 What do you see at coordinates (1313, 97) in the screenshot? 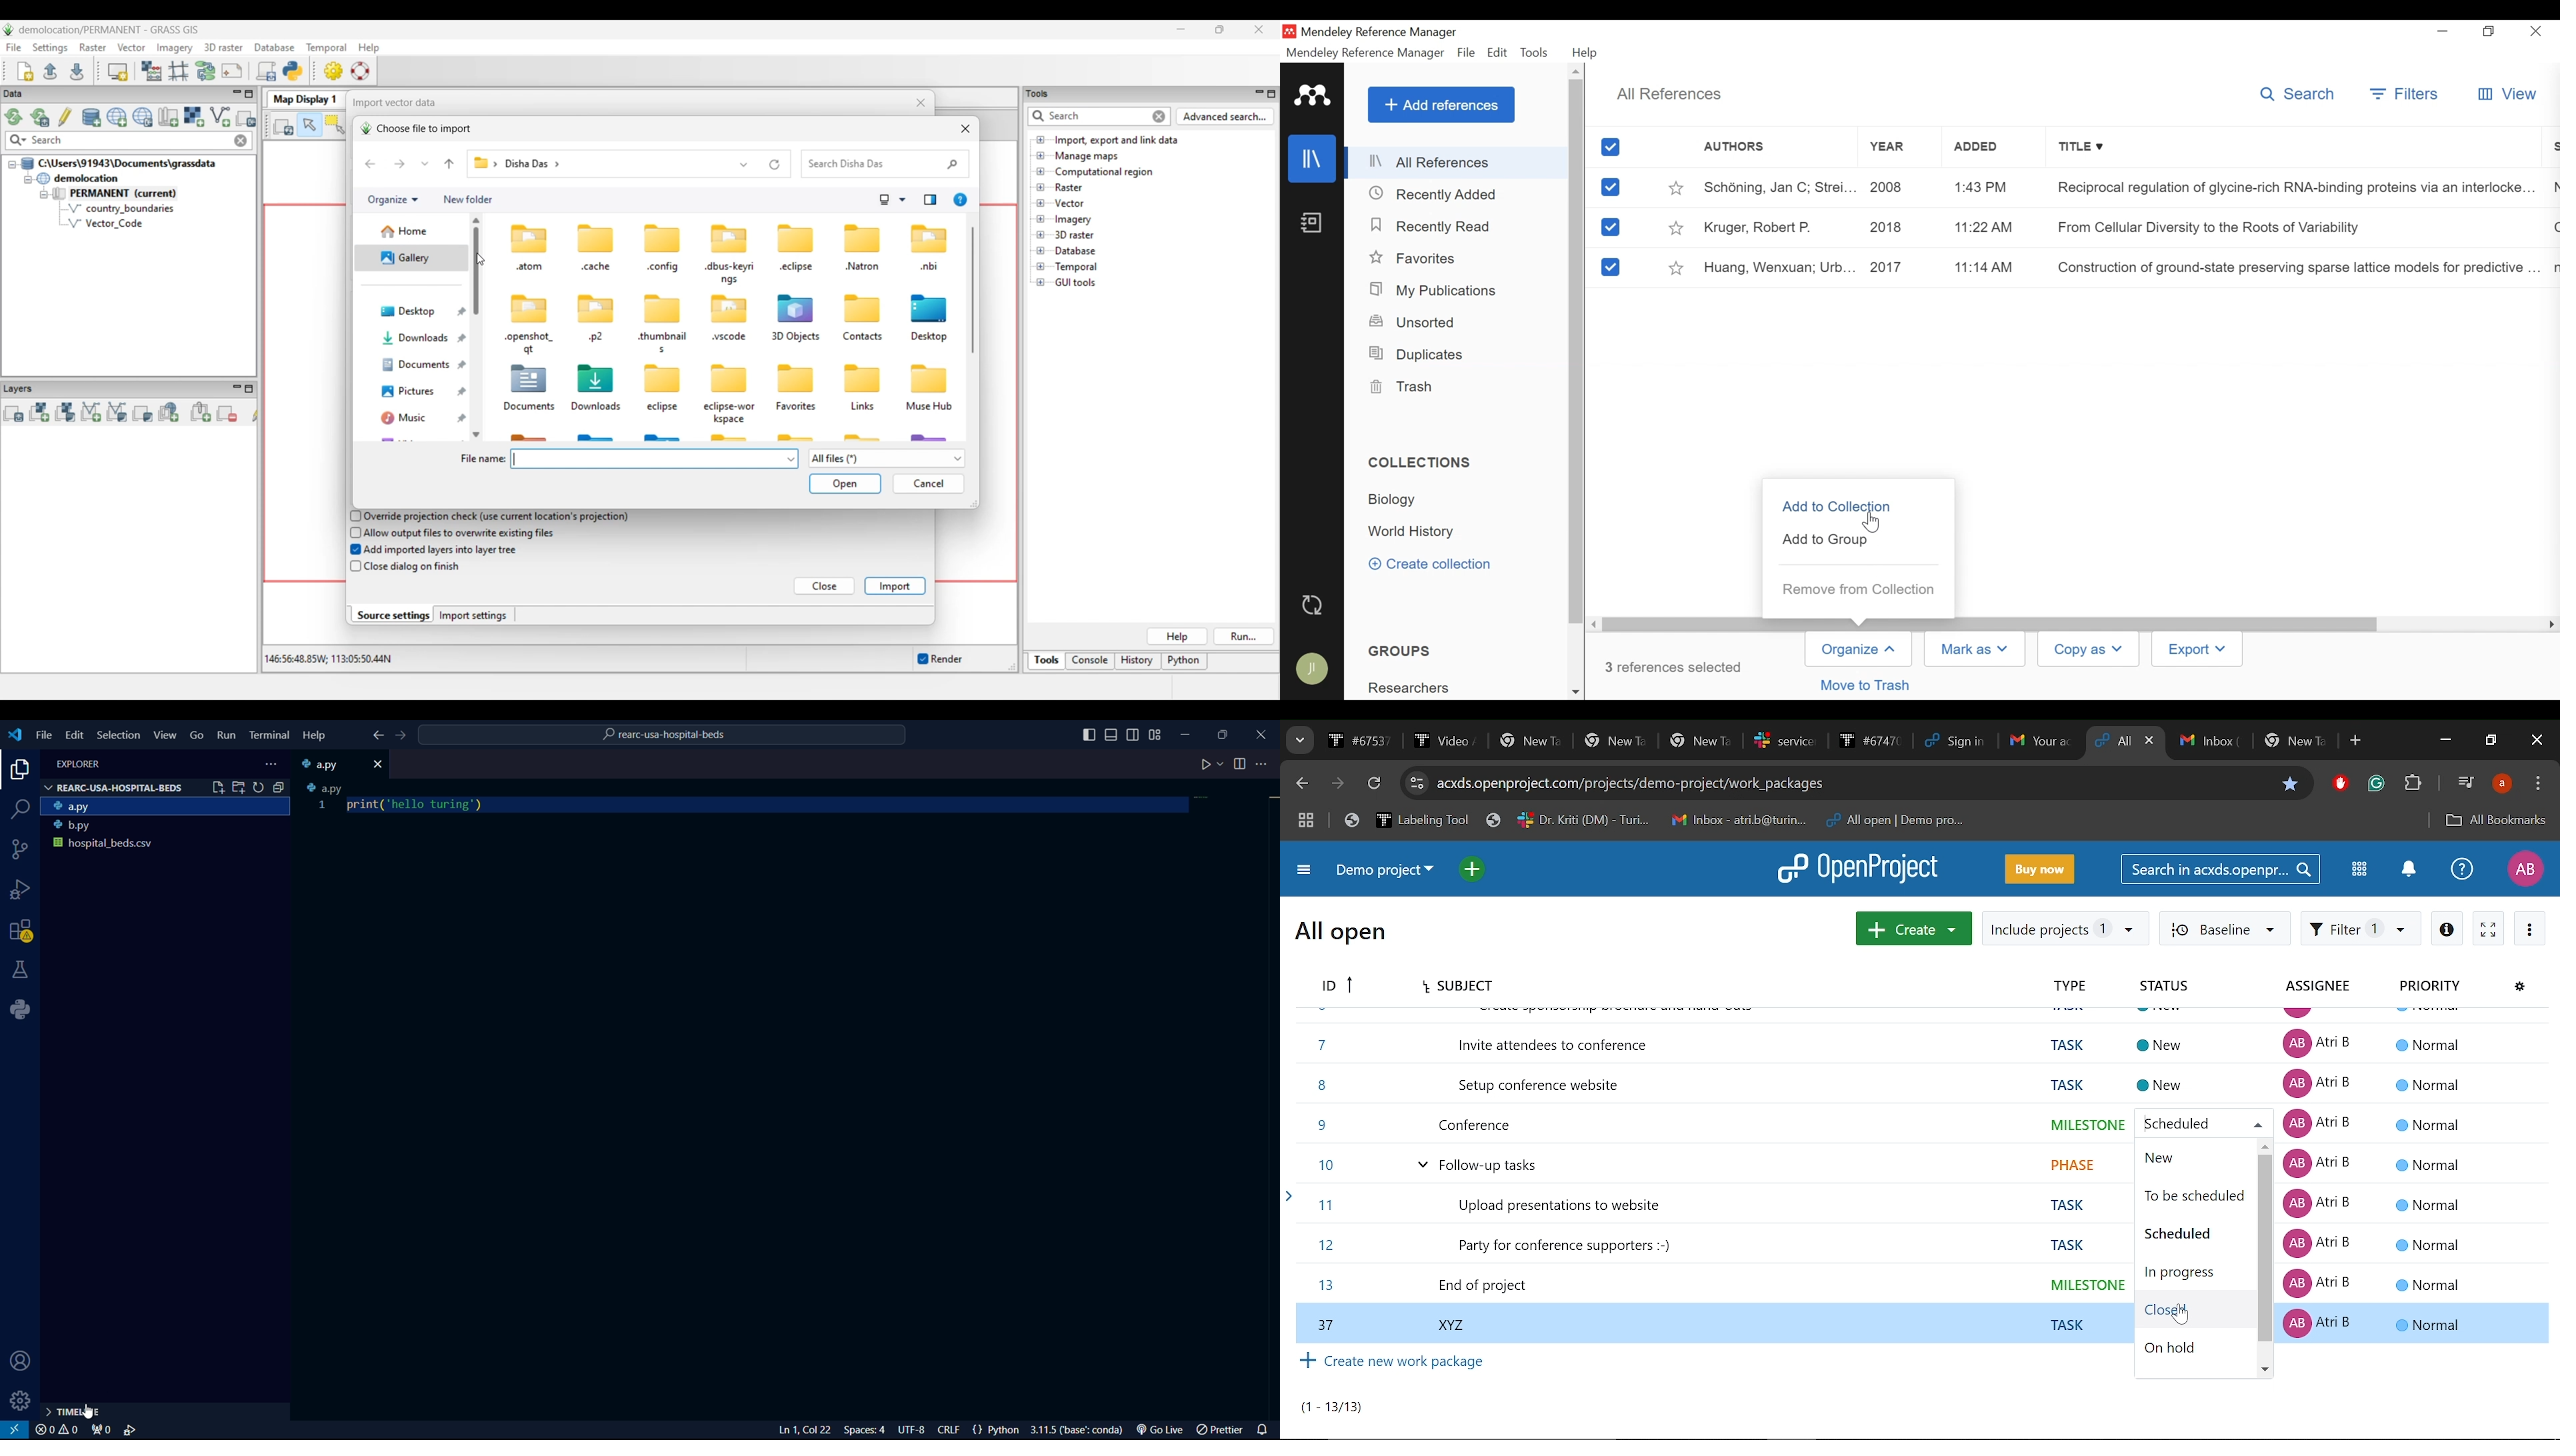
I see `Mendeley Logo` at bounding box center [1313, 97].